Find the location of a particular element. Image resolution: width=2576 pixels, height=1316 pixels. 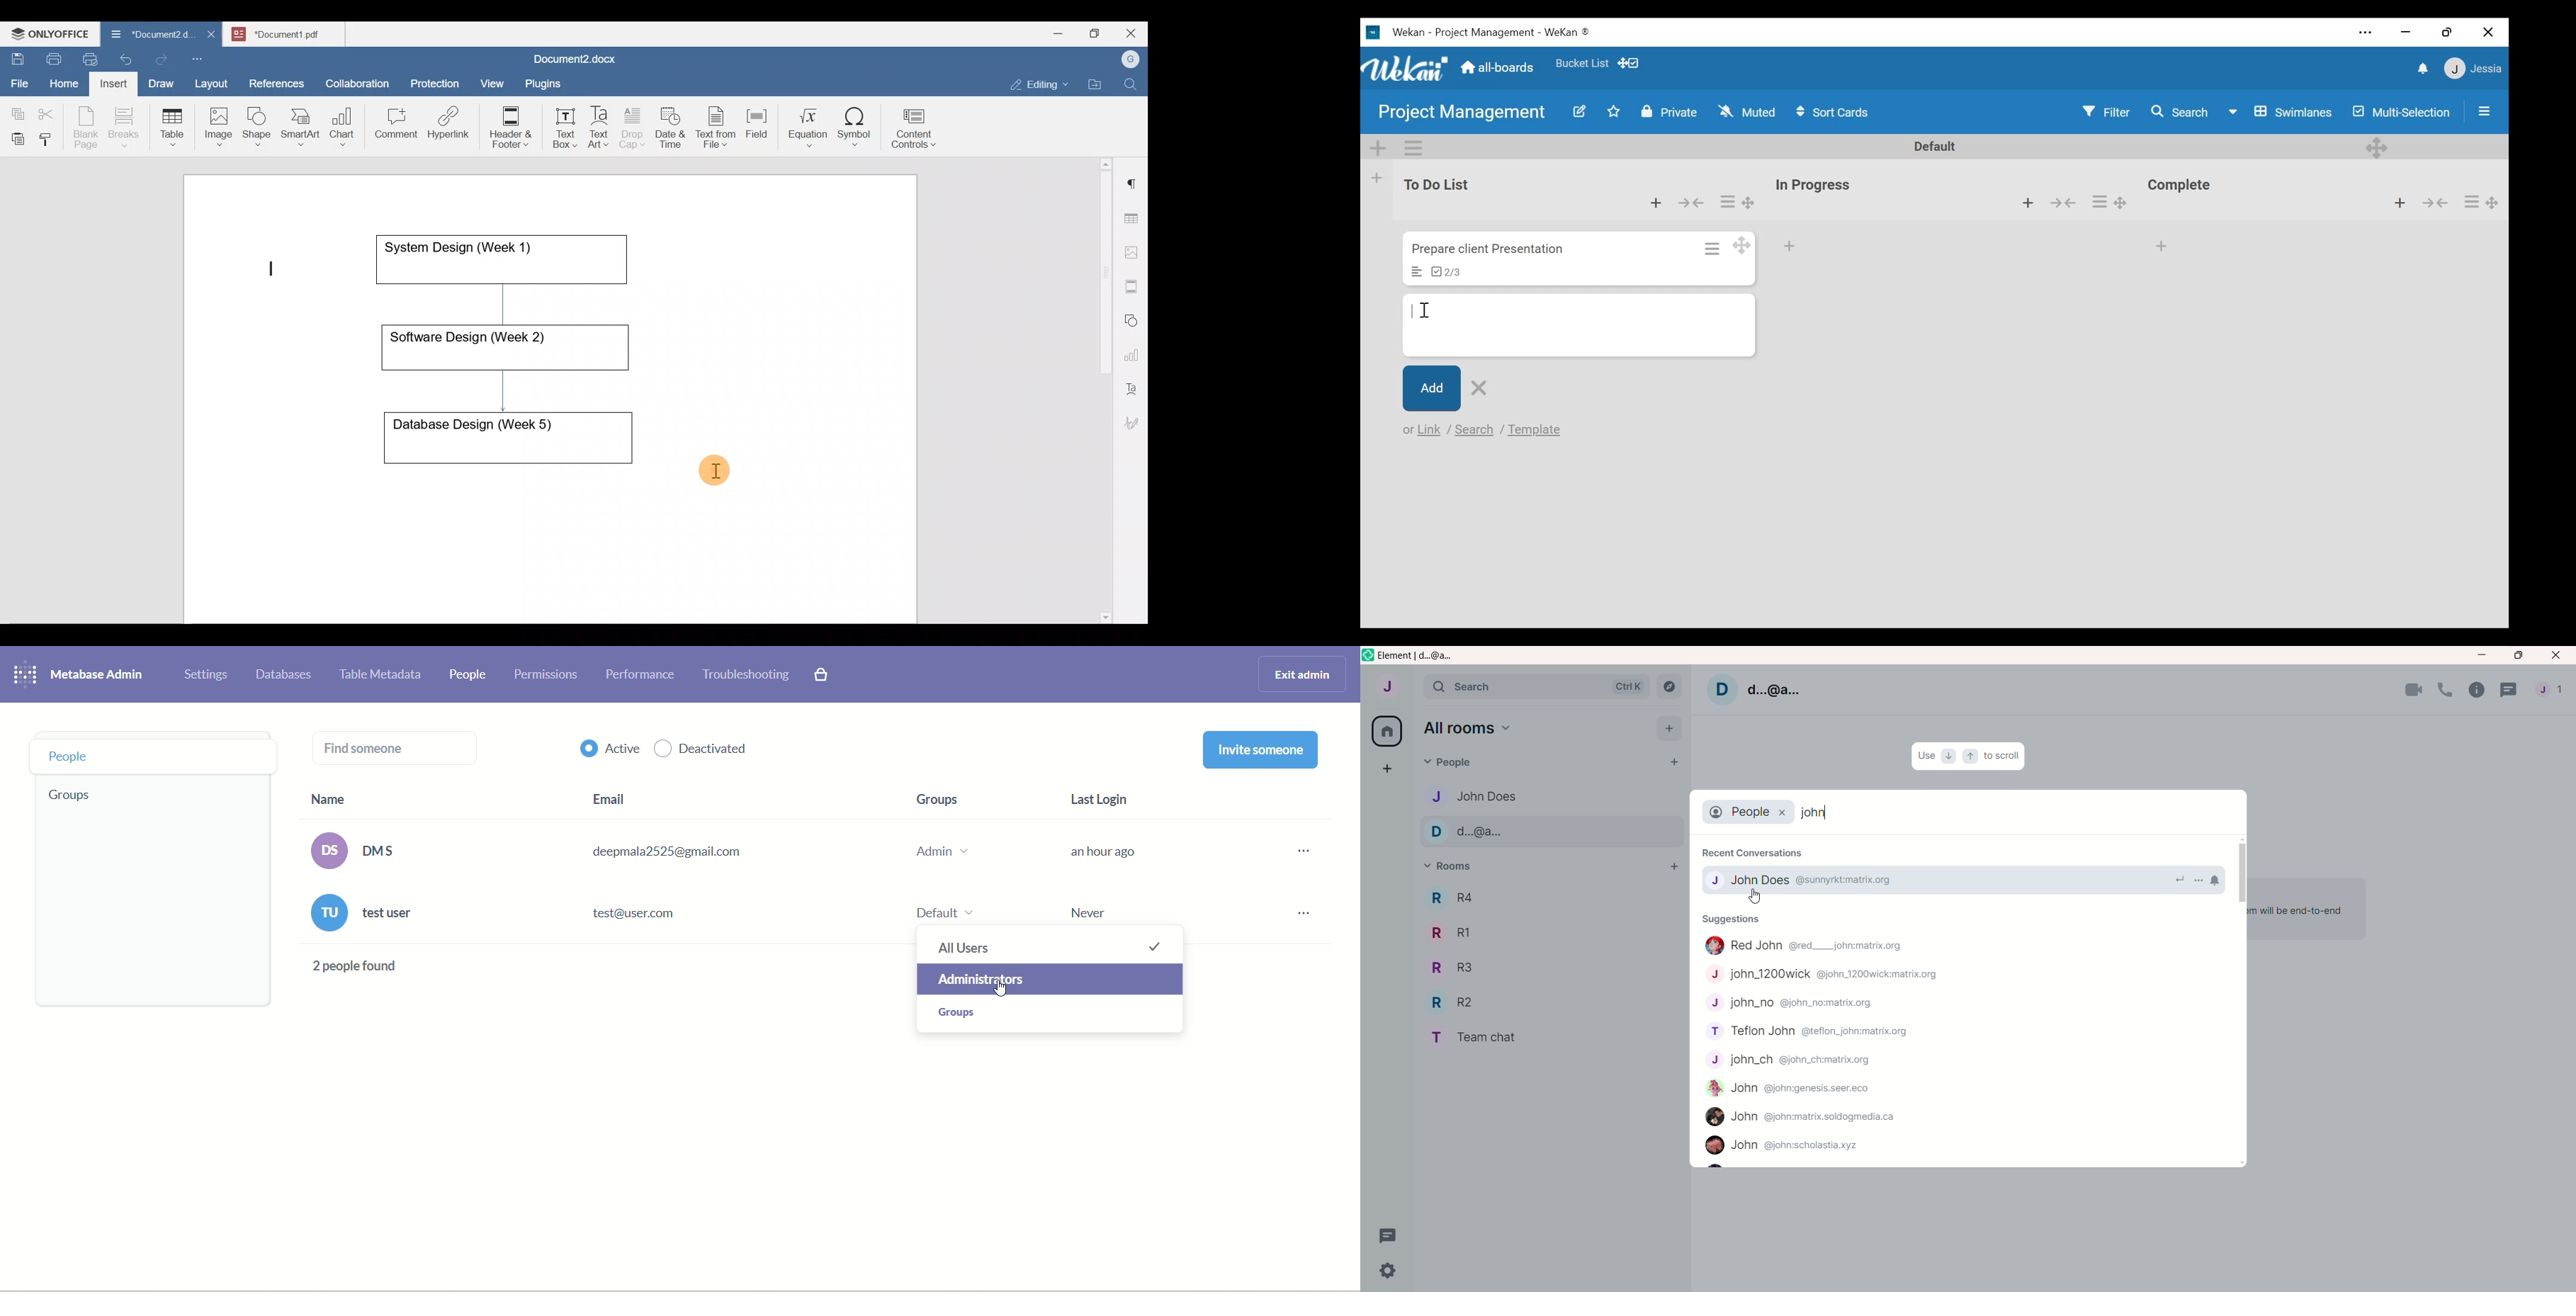

R2 is located at coordinates (1457, 1004).